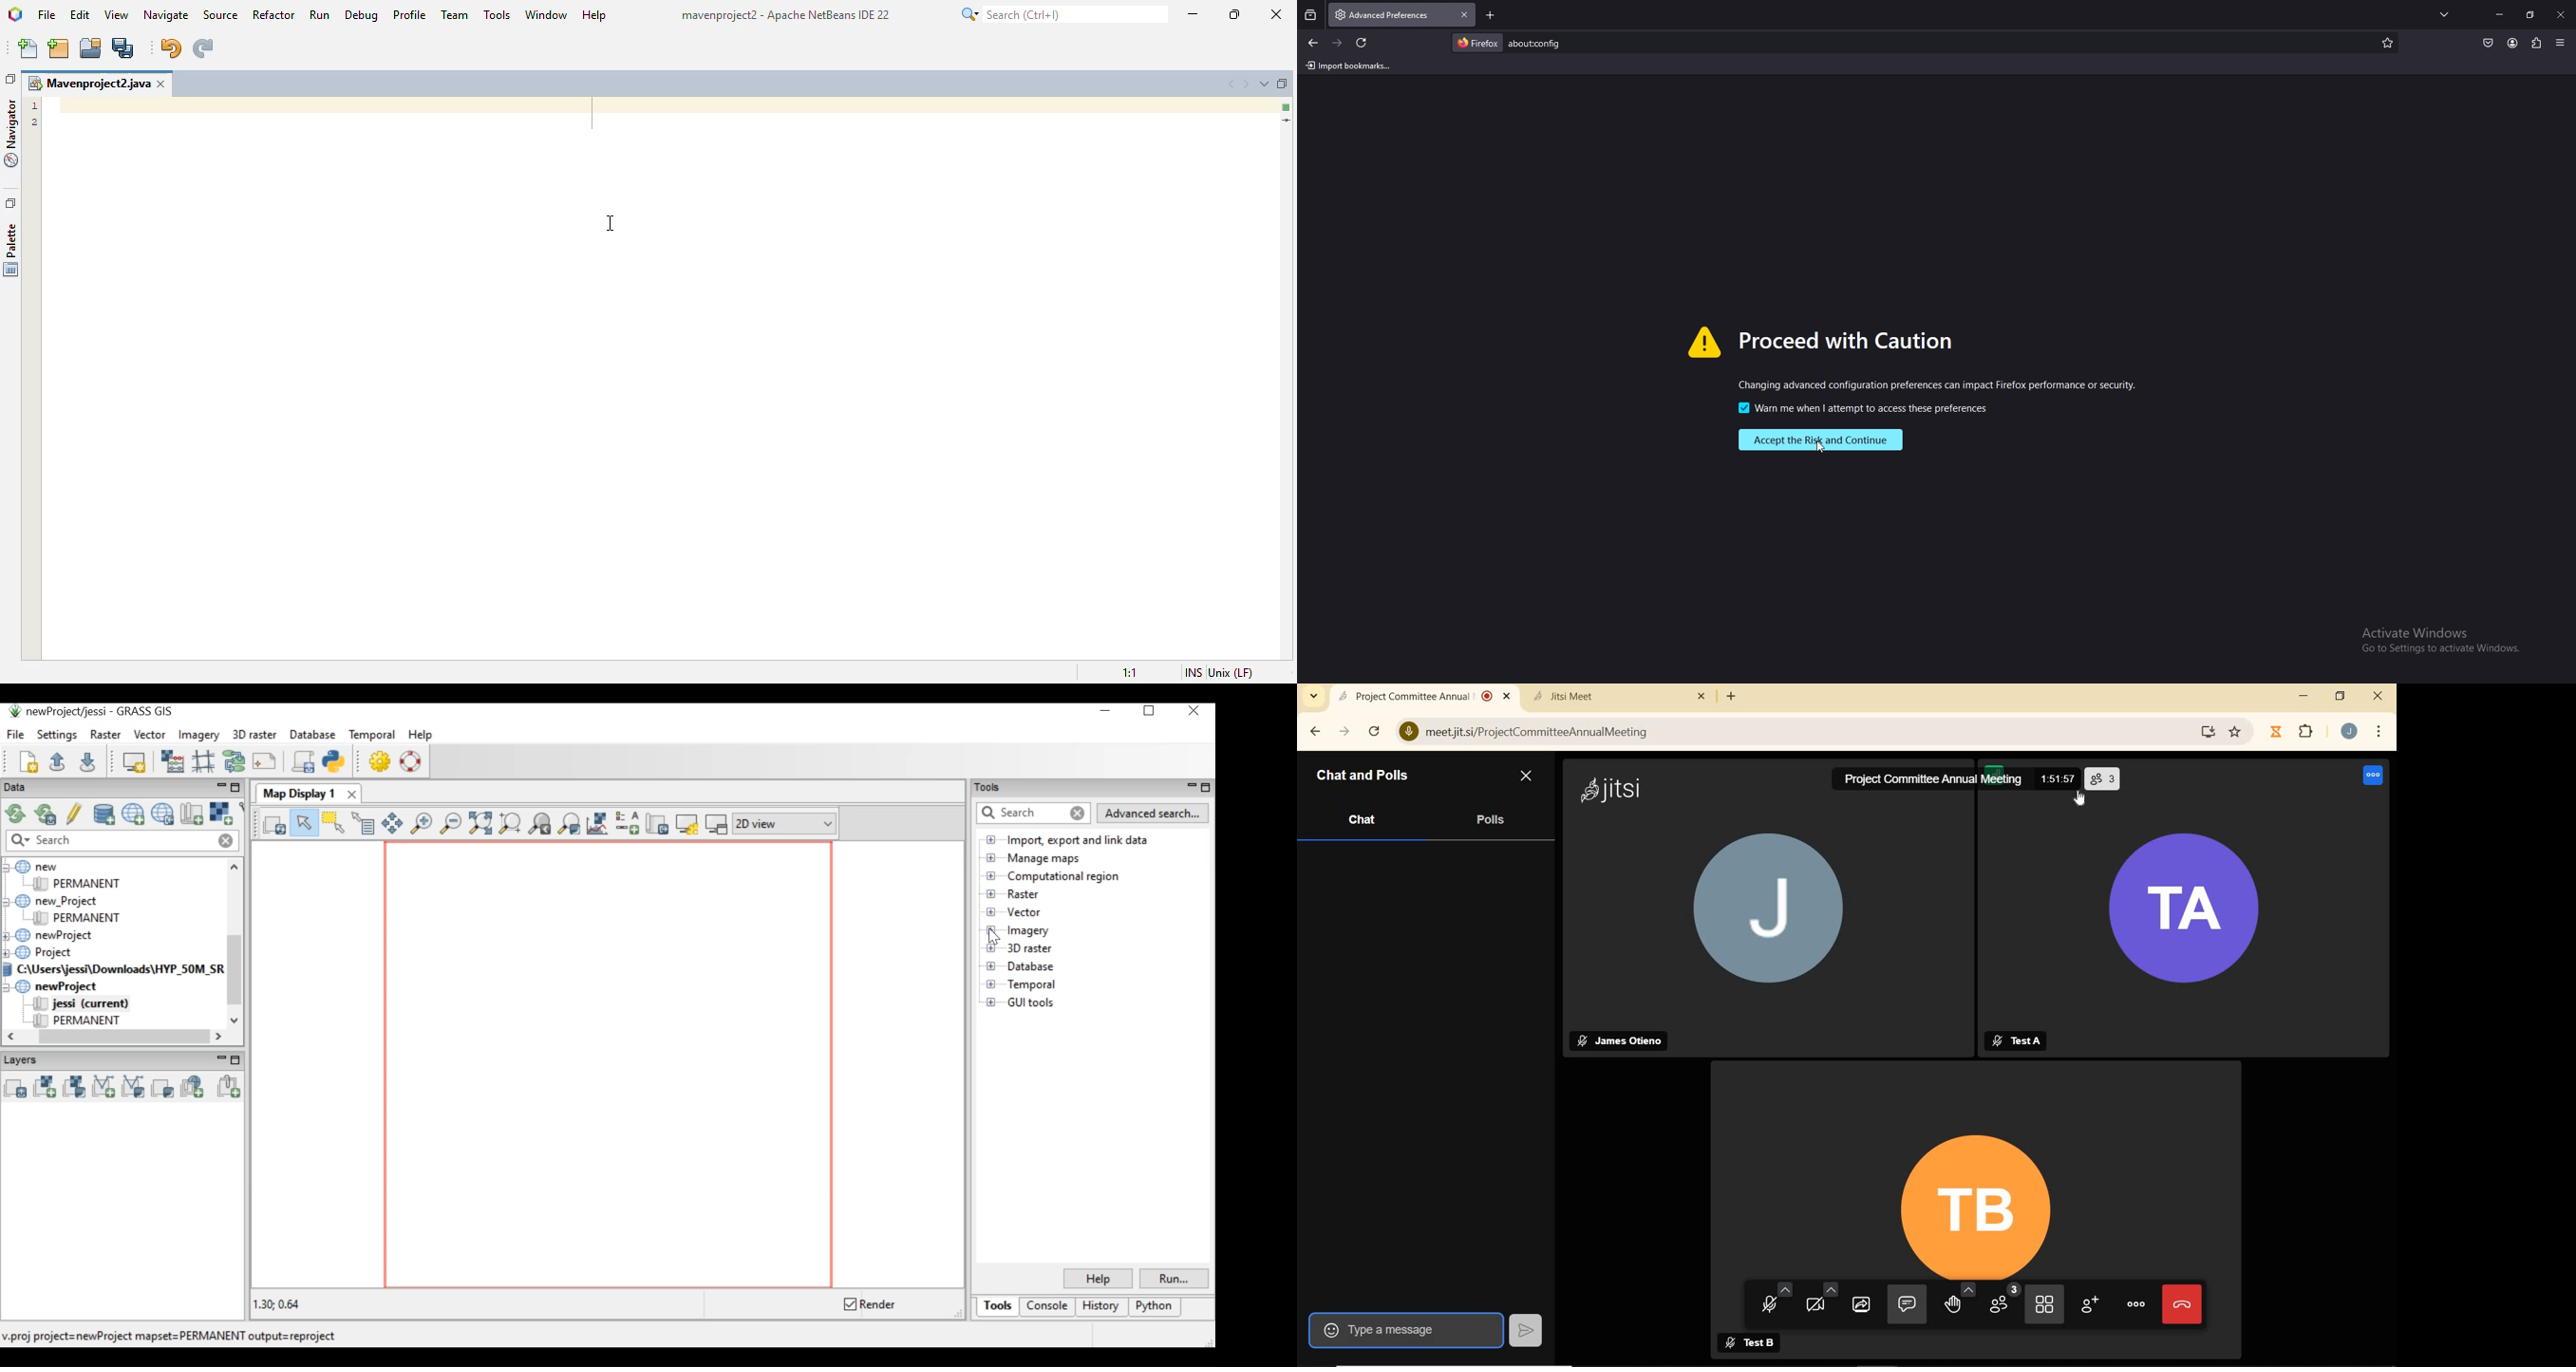 This screenshot has height=1372, width=2576. Describe the element at coordinates (1345, 731) in the screenshot. I see `forward` at that location.